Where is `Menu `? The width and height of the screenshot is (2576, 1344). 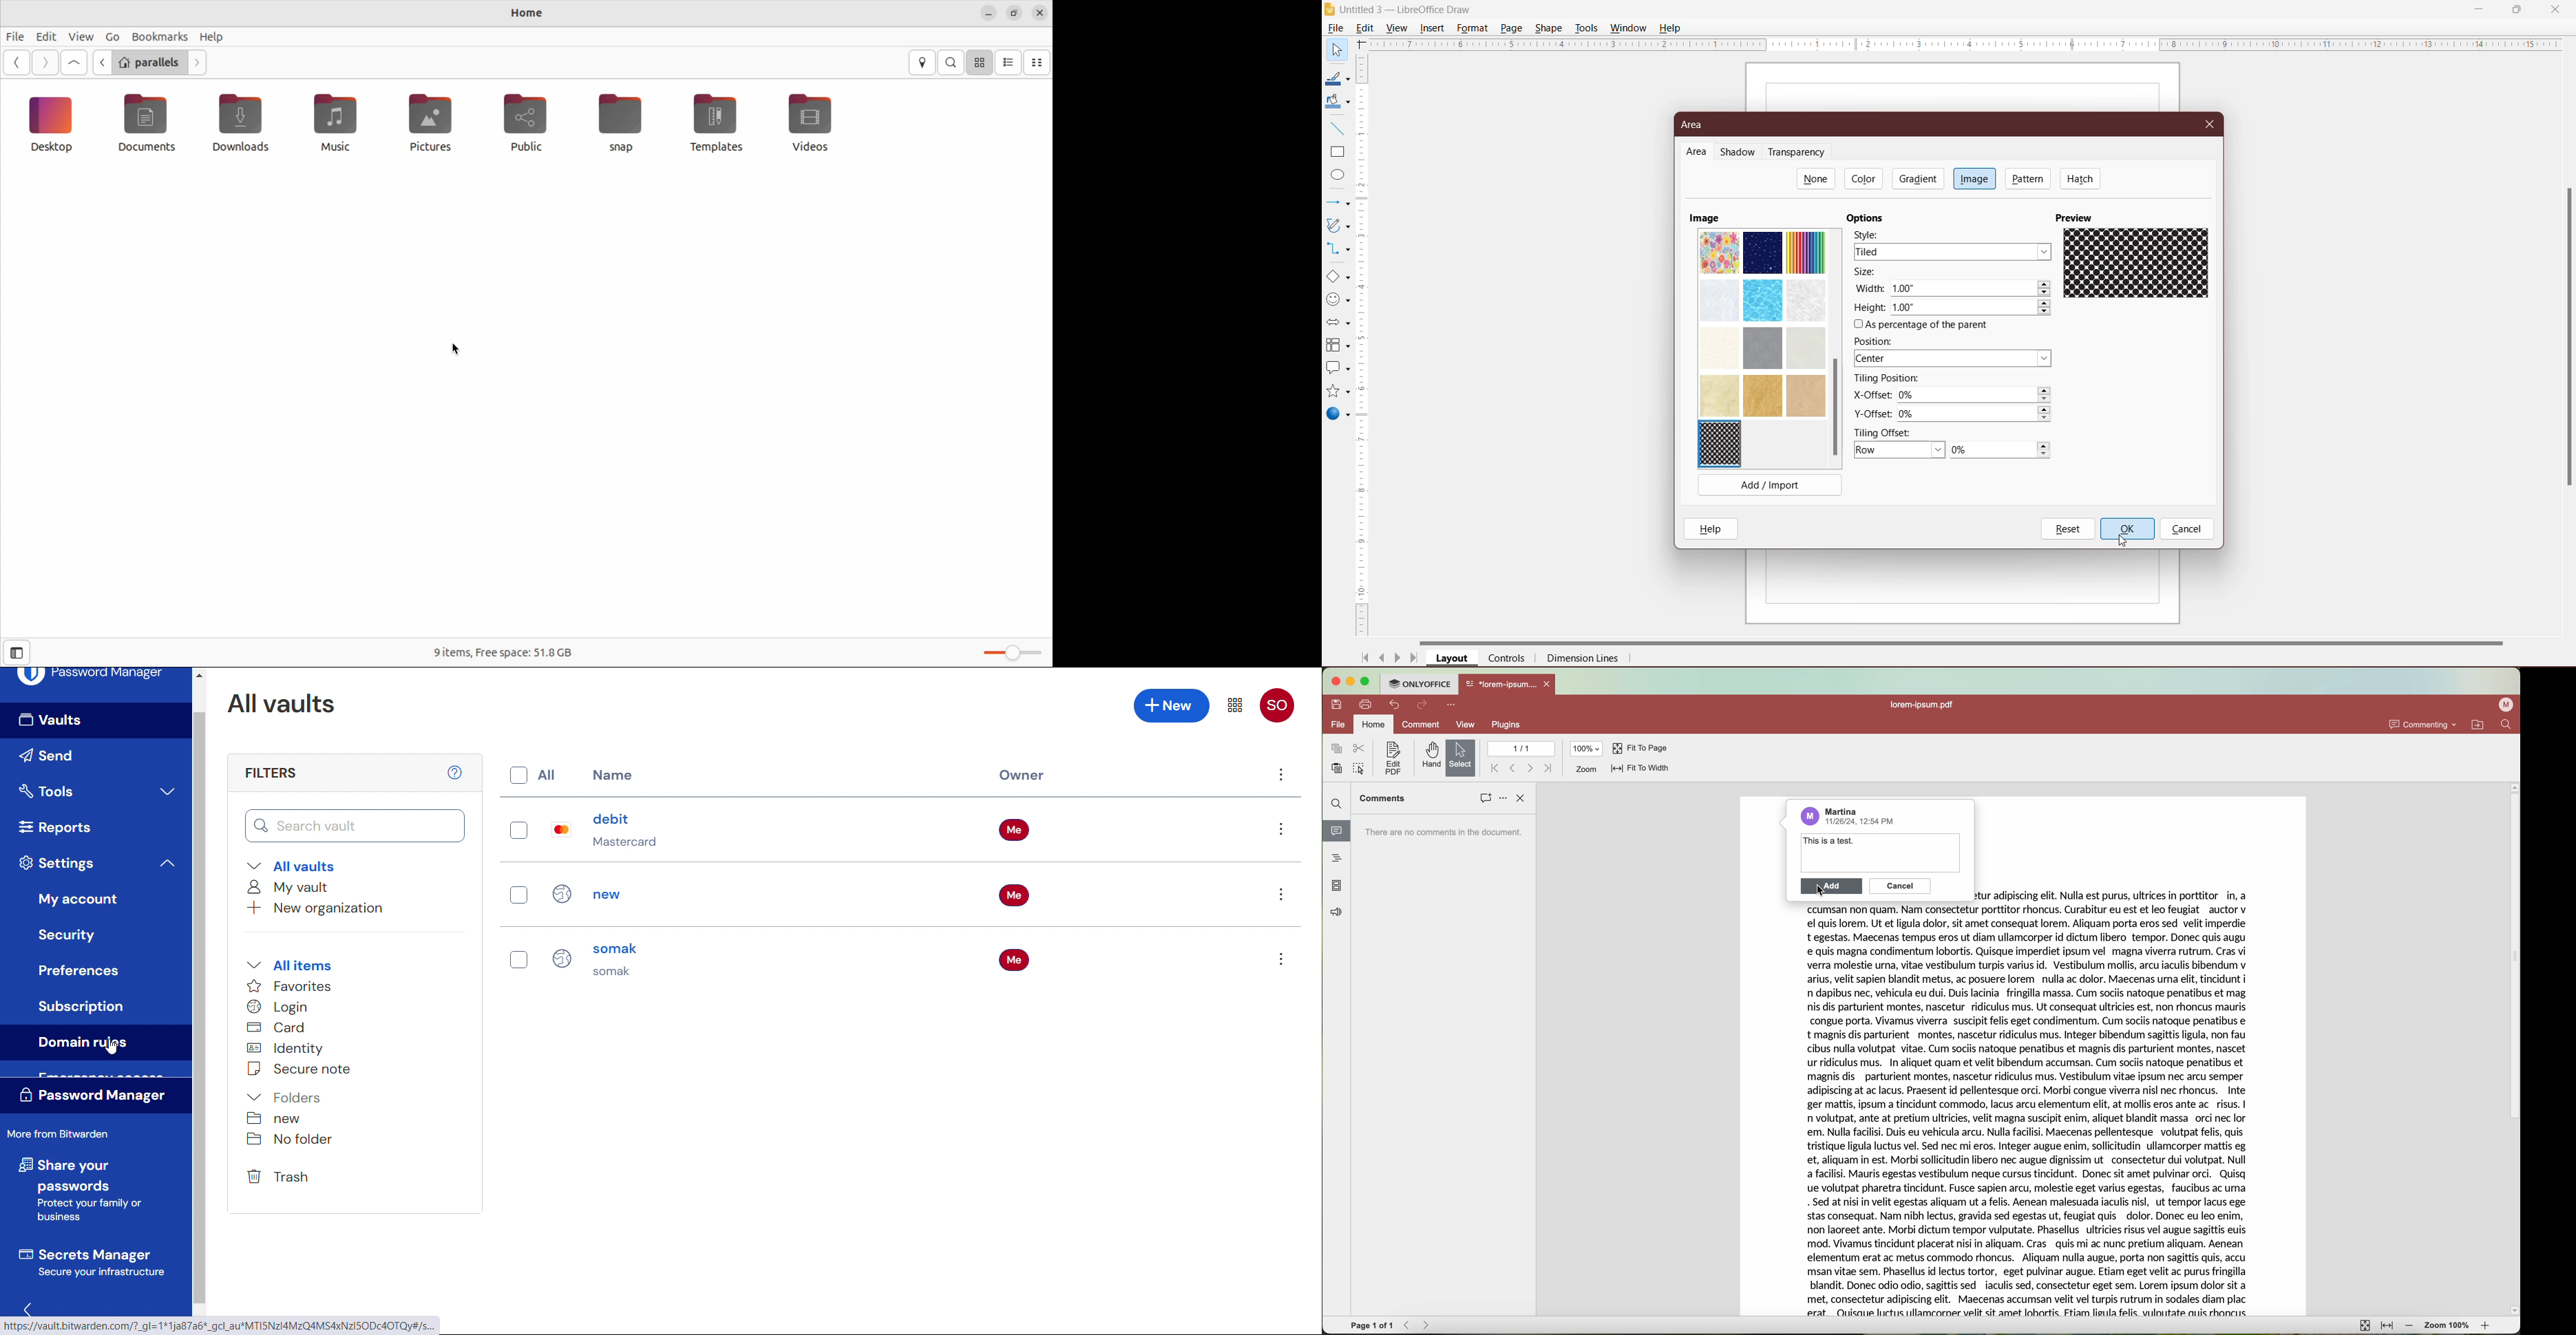
Menu  is located at coordinates (1234, 705).